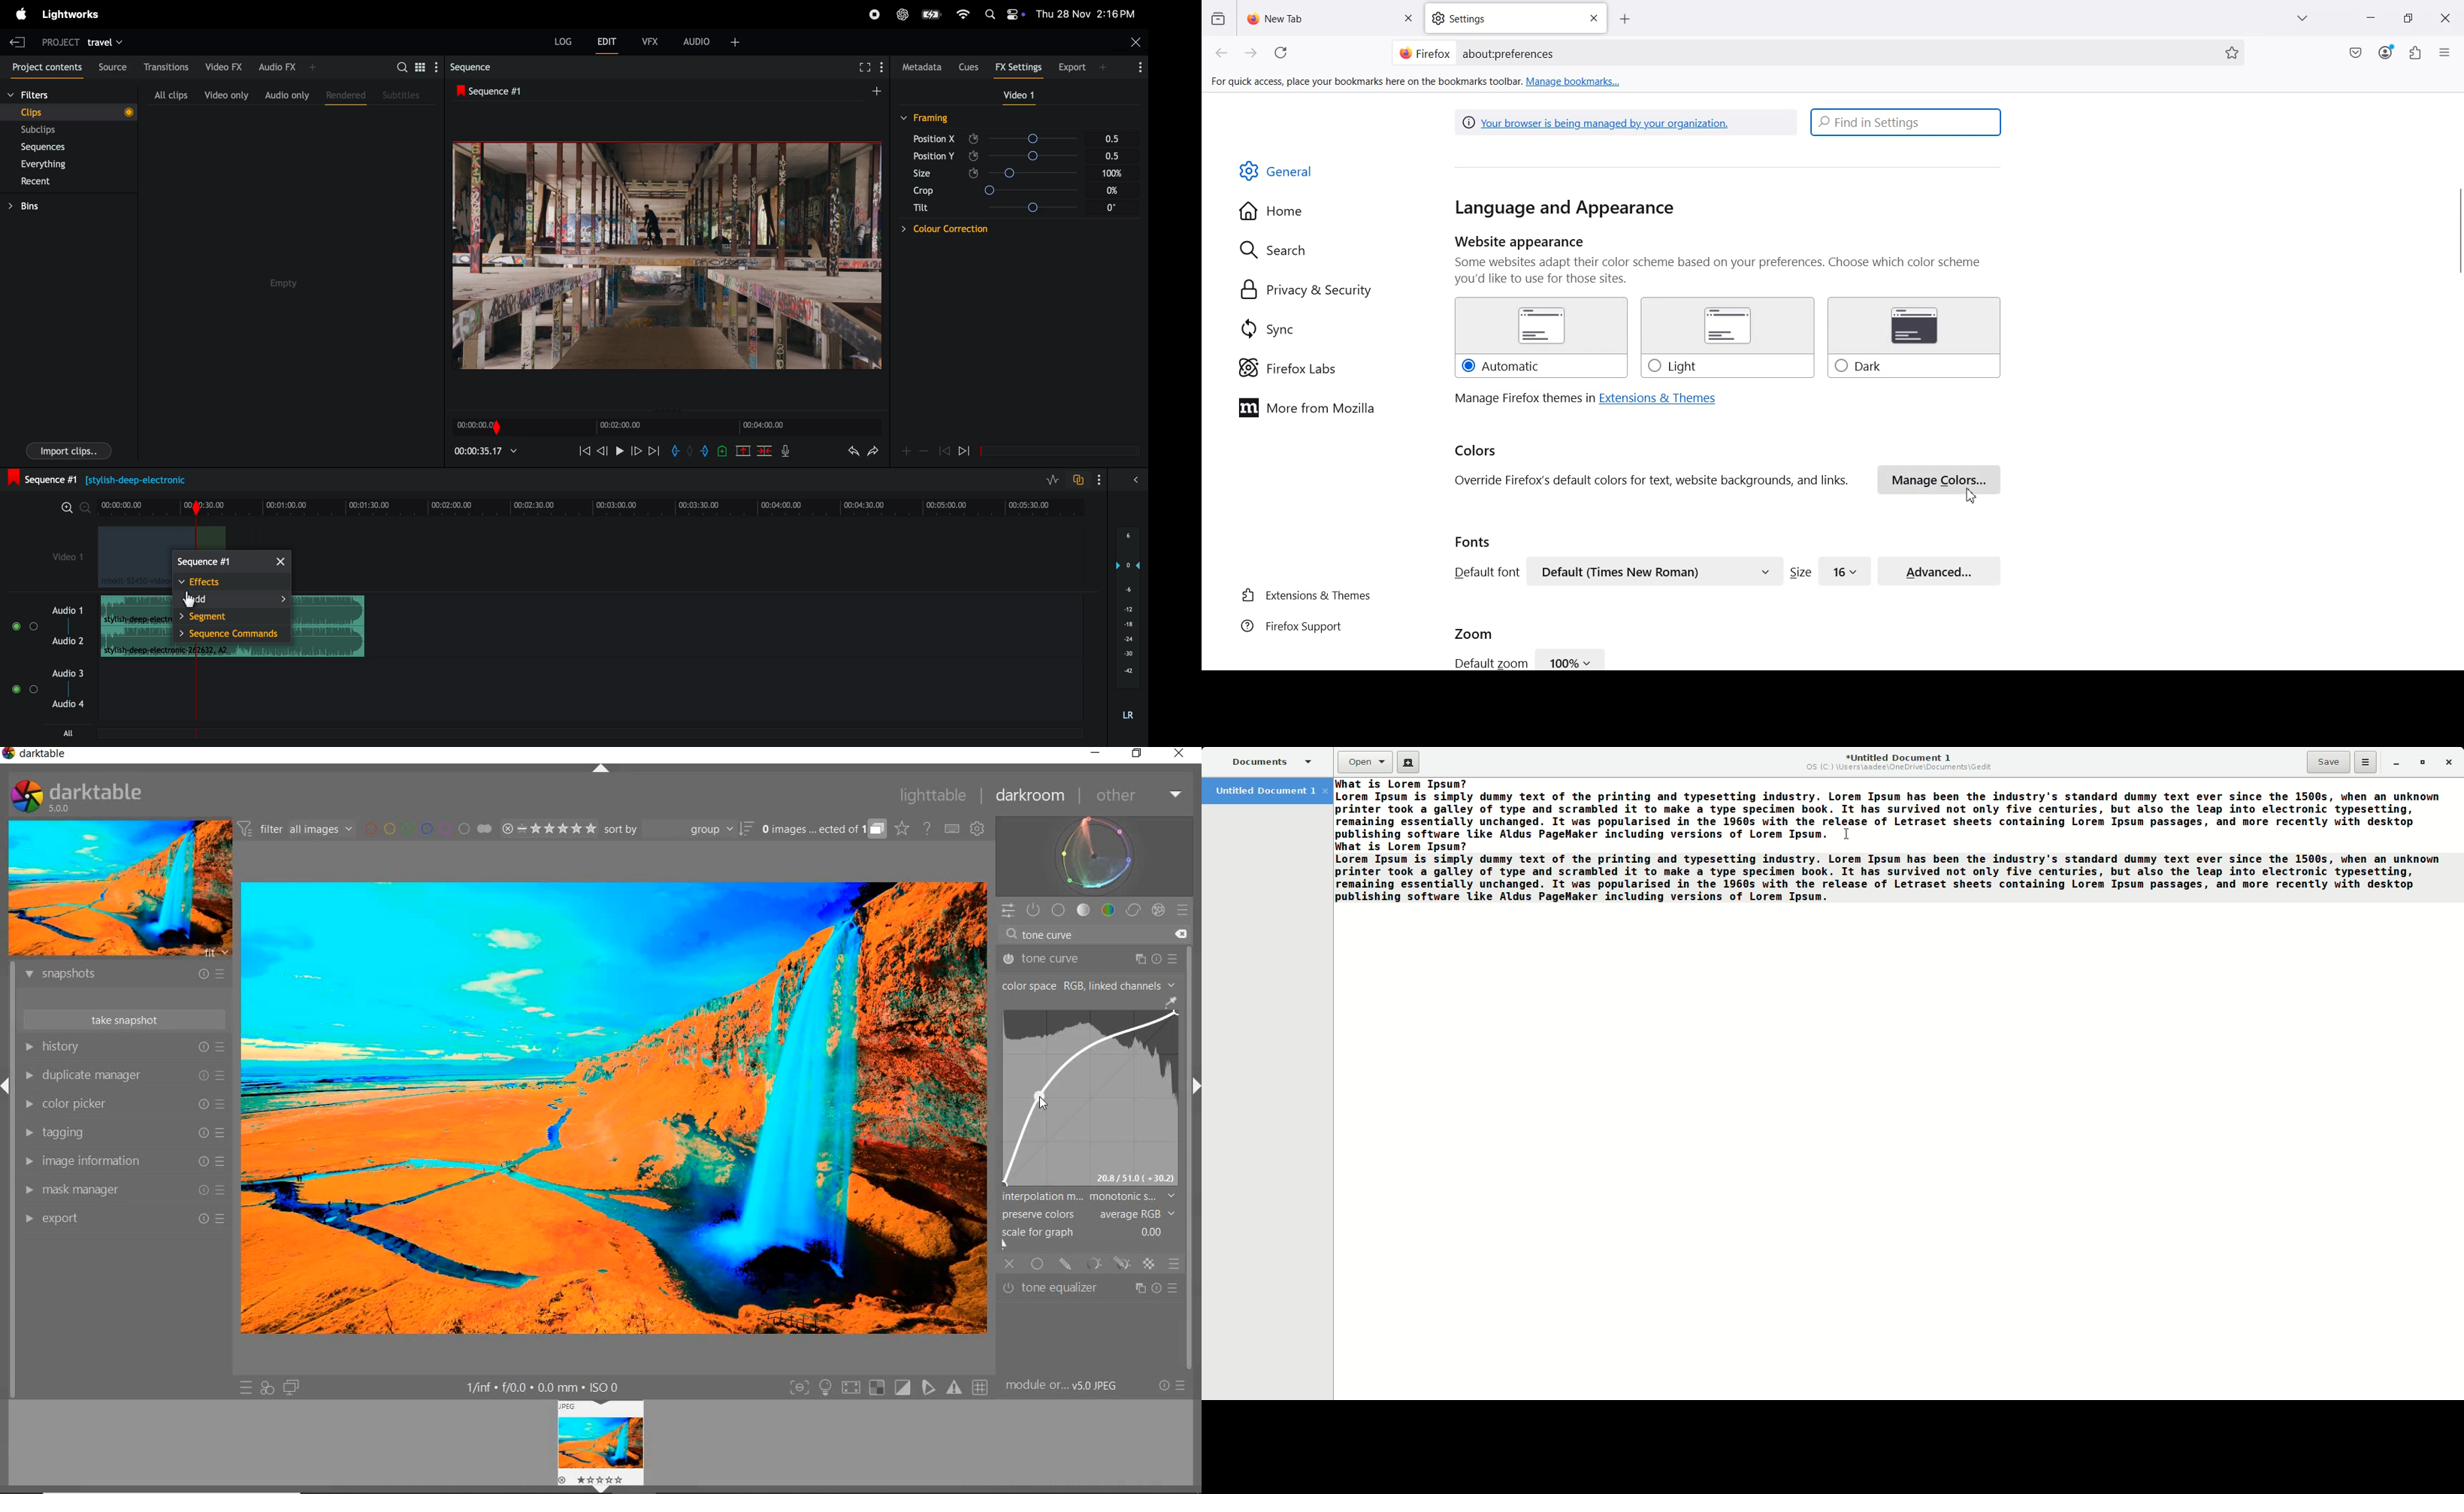  I want to click on options, so click(1106, 480).